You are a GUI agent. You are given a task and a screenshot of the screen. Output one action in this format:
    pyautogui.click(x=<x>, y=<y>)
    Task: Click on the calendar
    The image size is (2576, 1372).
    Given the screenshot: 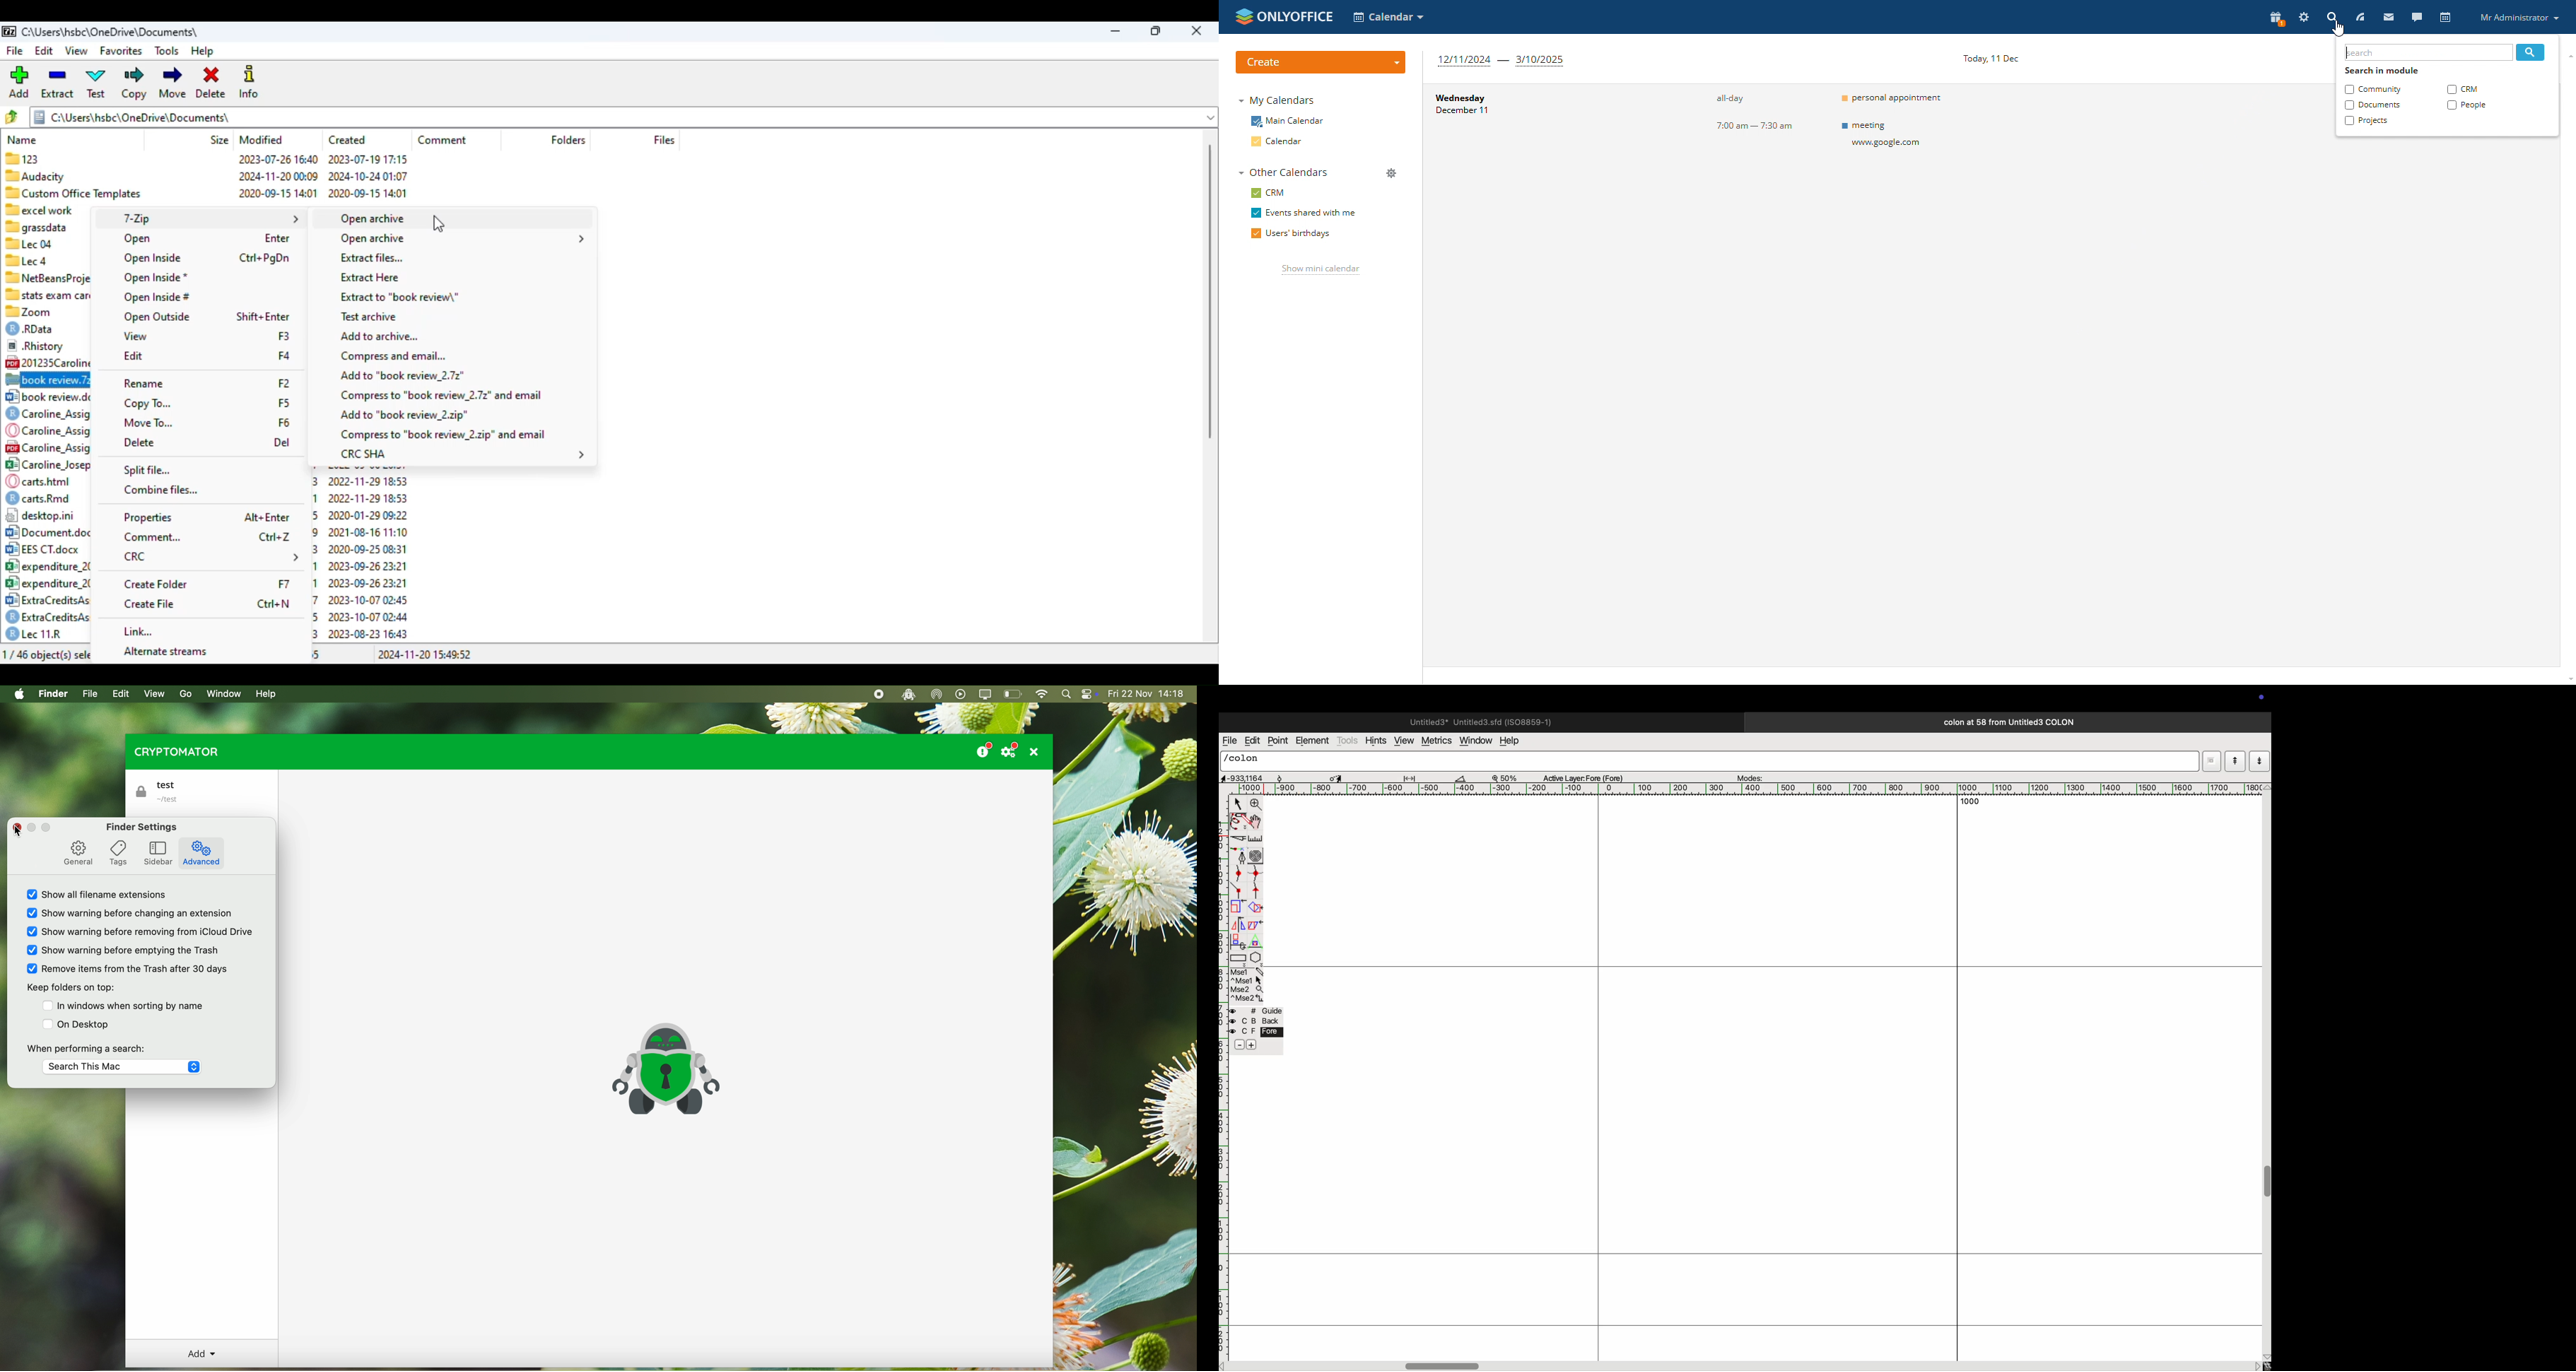 What is the action you would take?
    pyautogui.click(x=1280, y=141)
    